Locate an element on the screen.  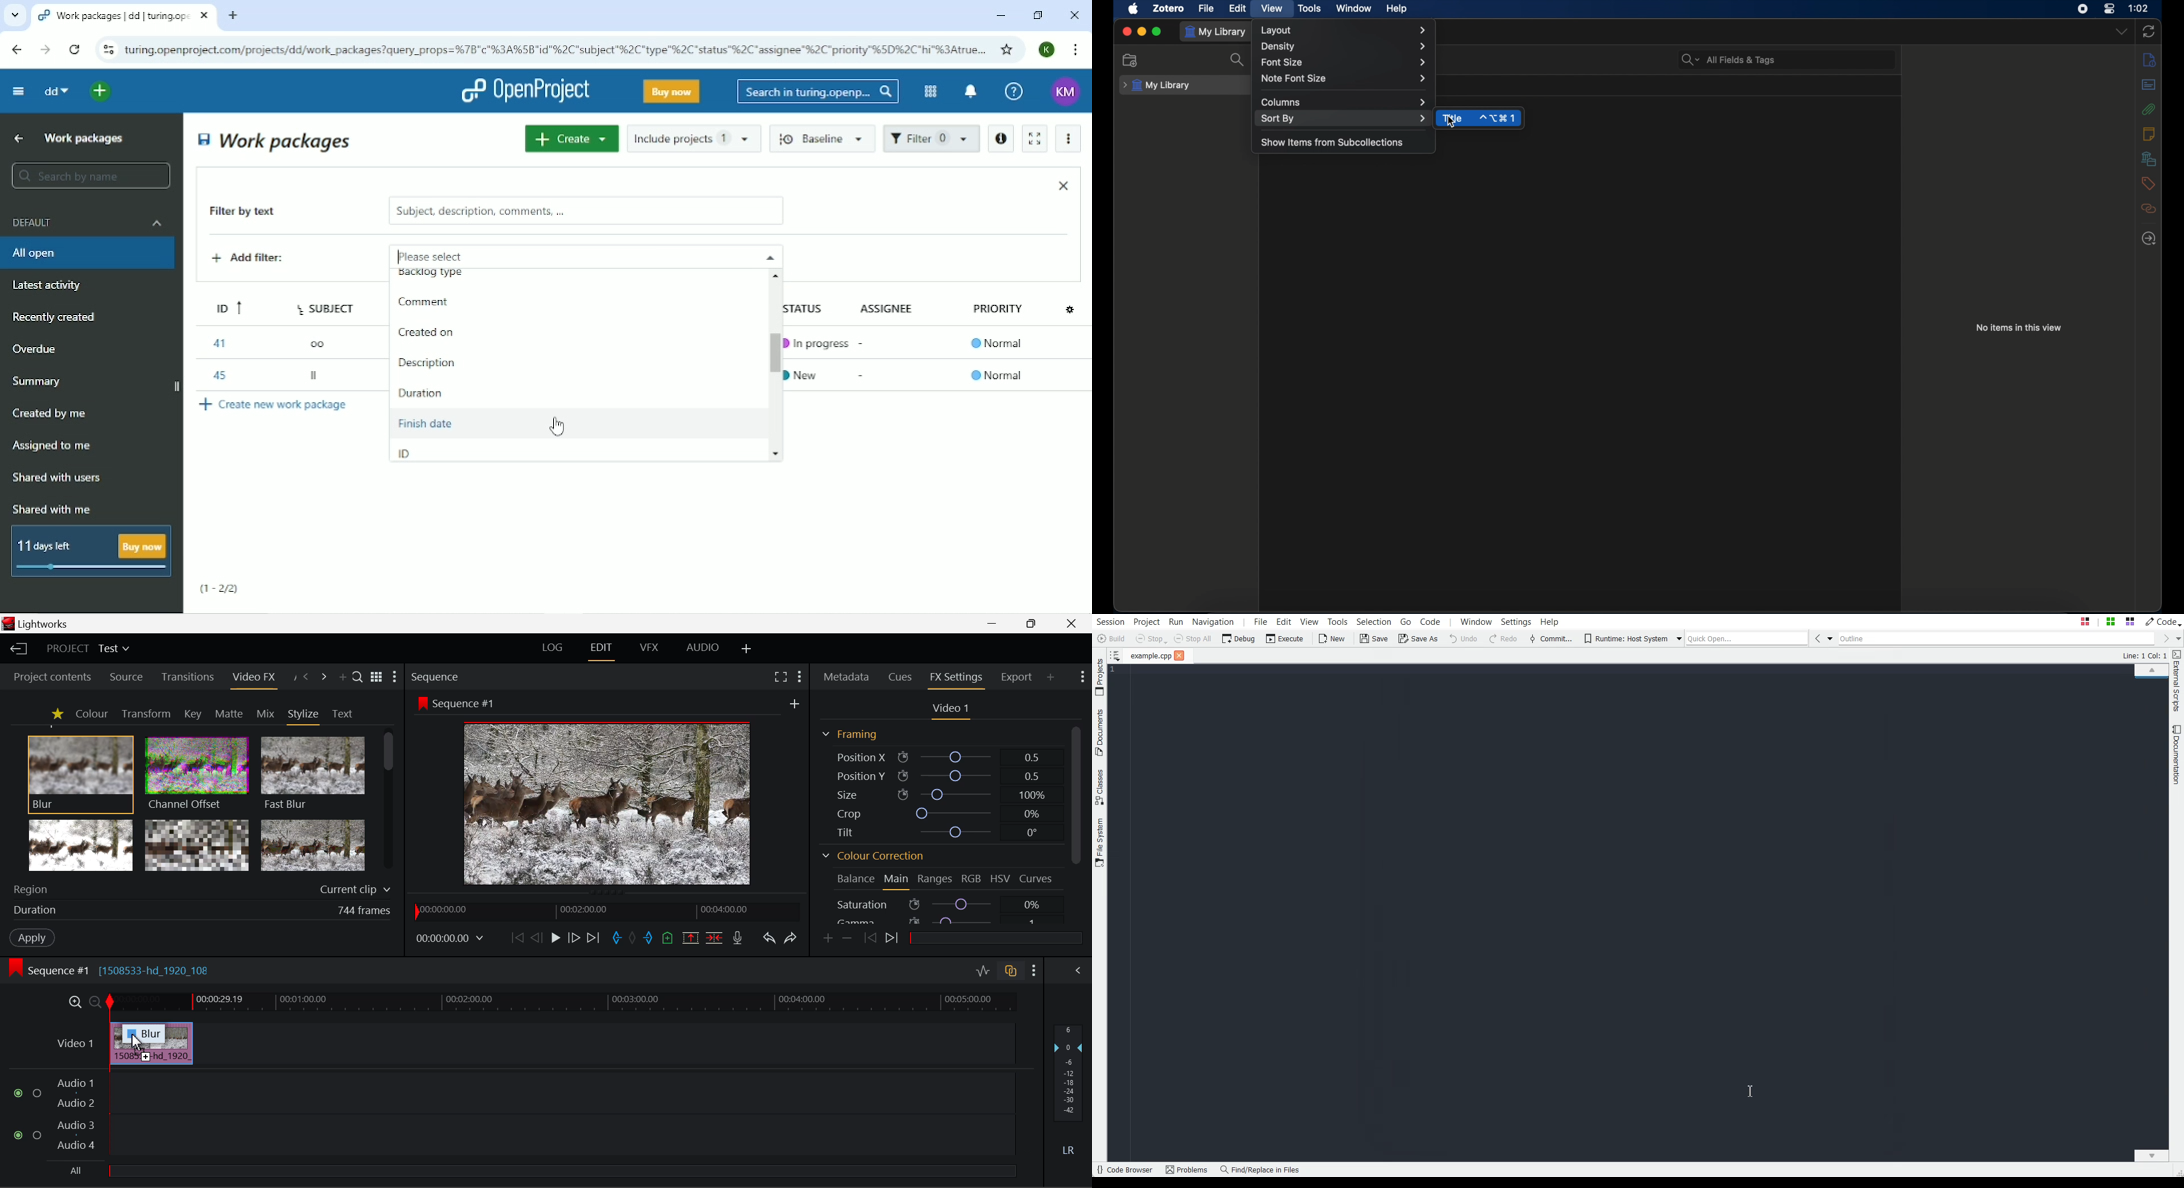
Collapse project menu is located at coordinates (17, 90).